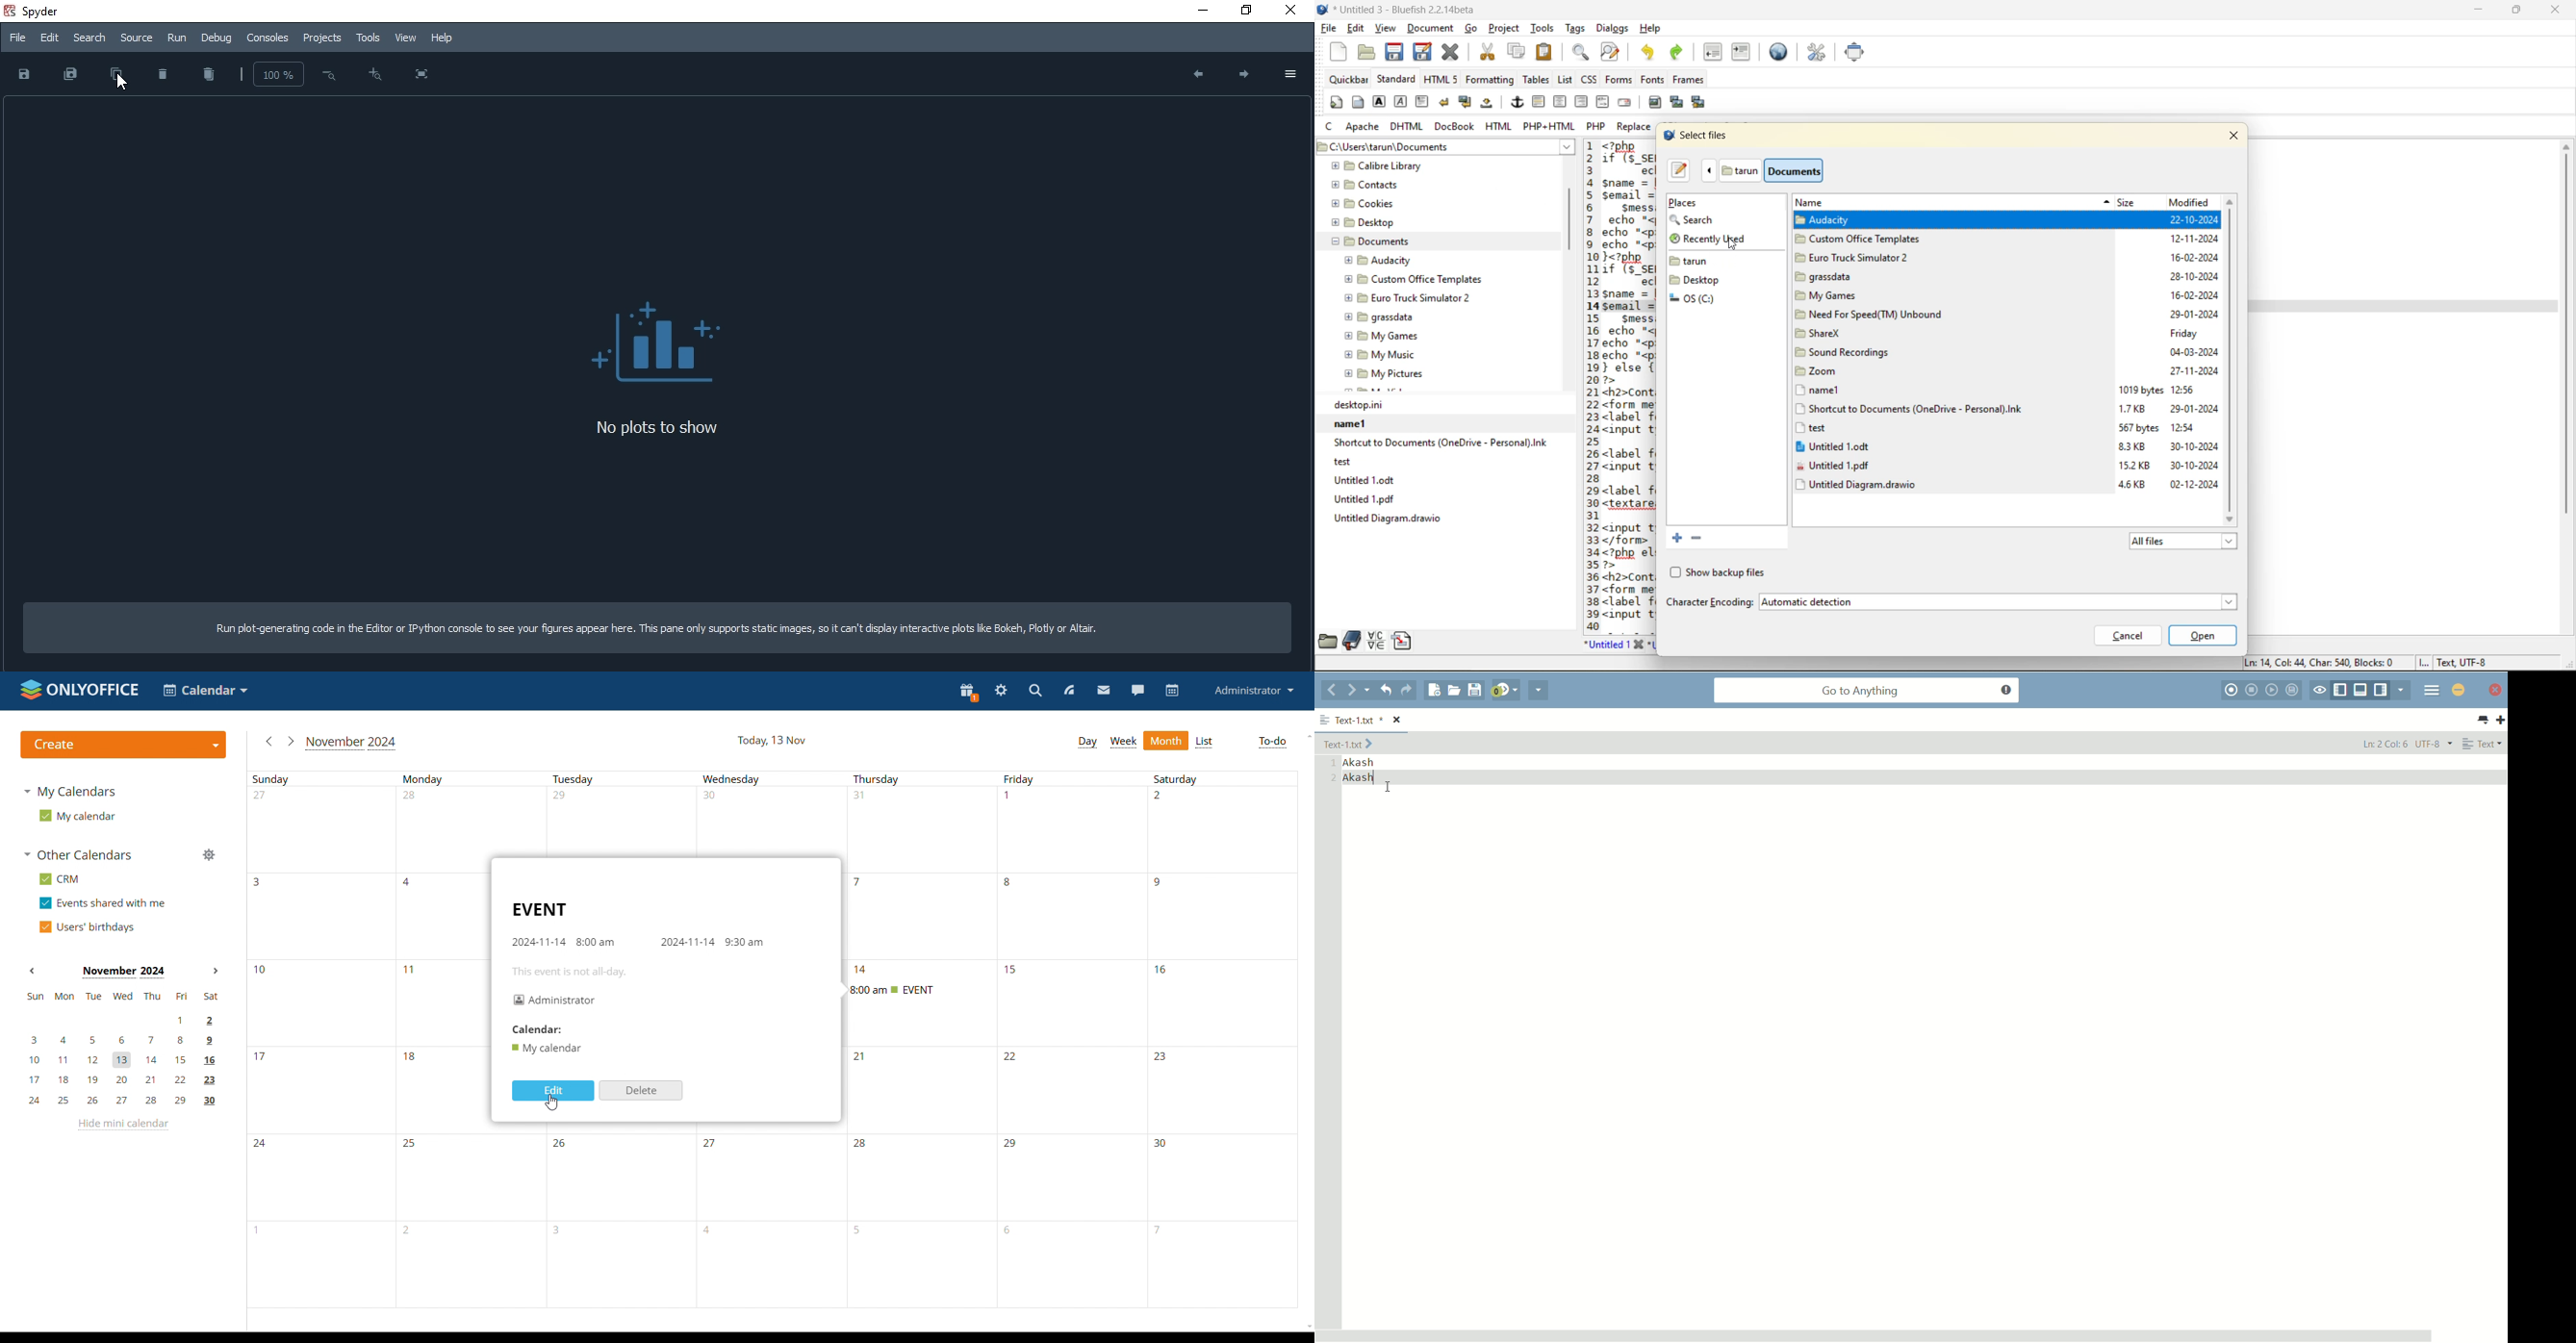  I want to click on dates of the month, so click(1072, 1084).